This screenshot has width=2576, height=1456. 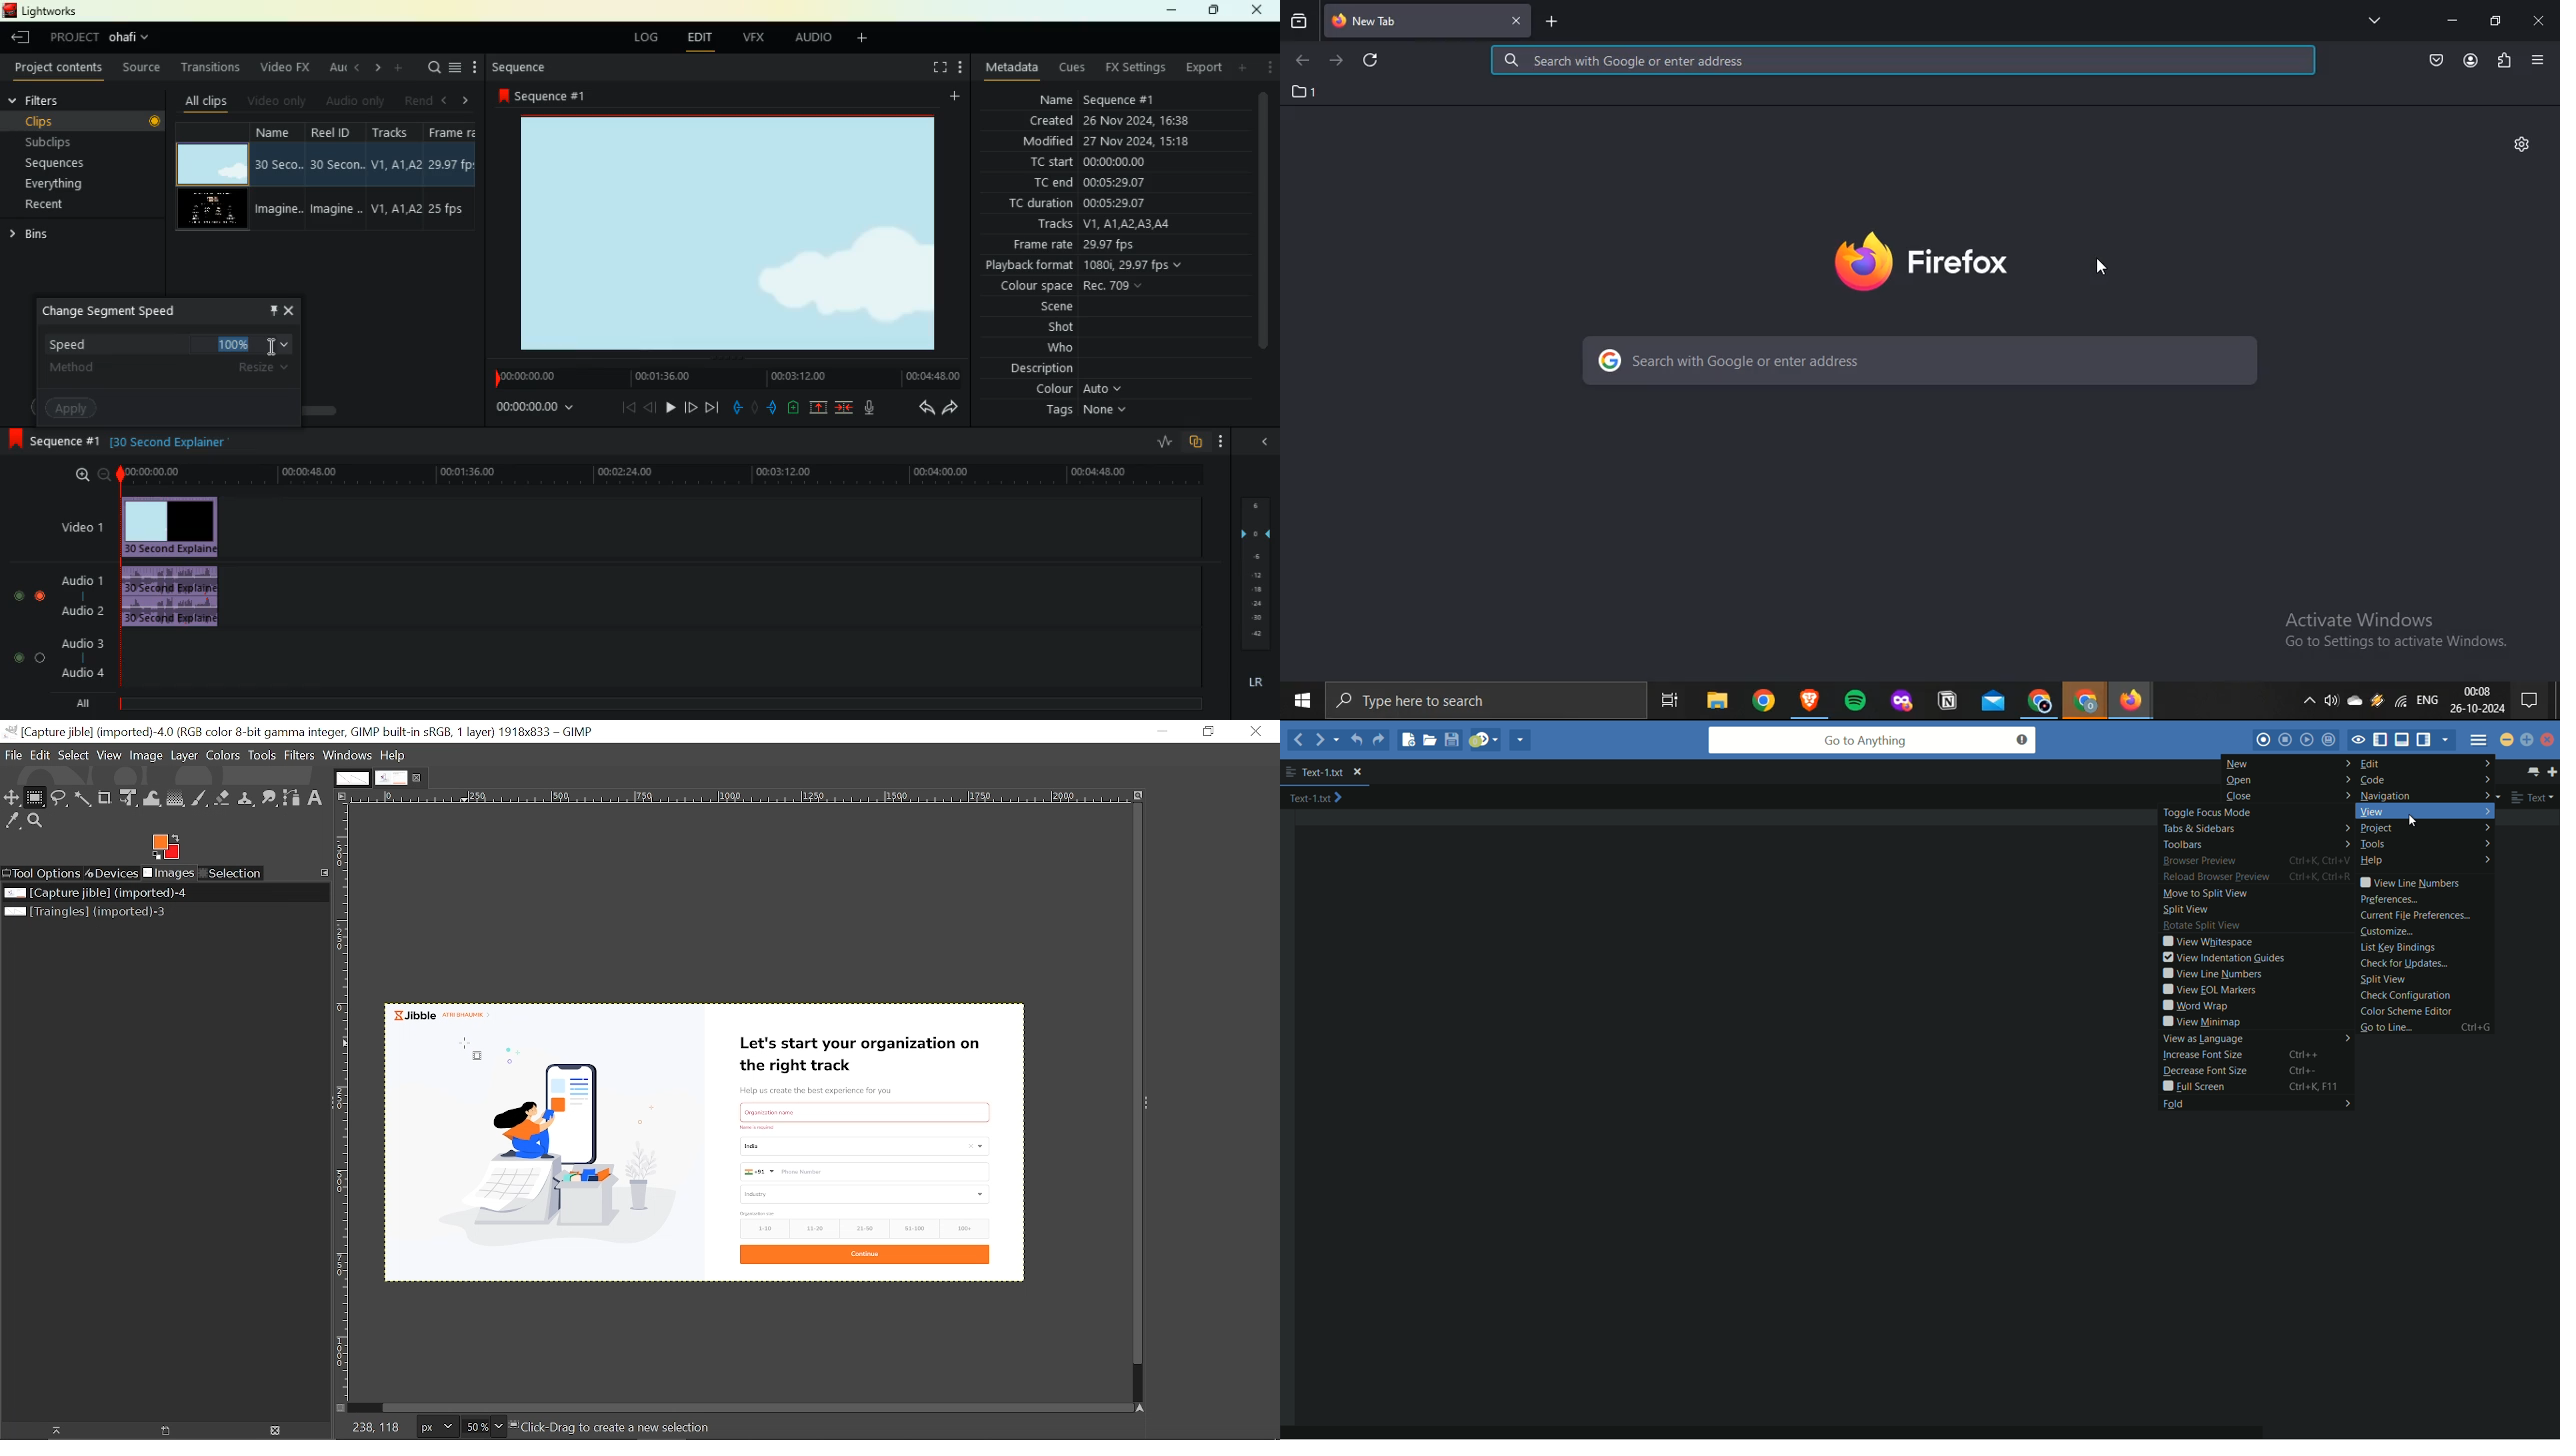 What do you see at coordinates (2375, 707) in the screenshot?
I see `battery` at bounding box center [2375, 707].